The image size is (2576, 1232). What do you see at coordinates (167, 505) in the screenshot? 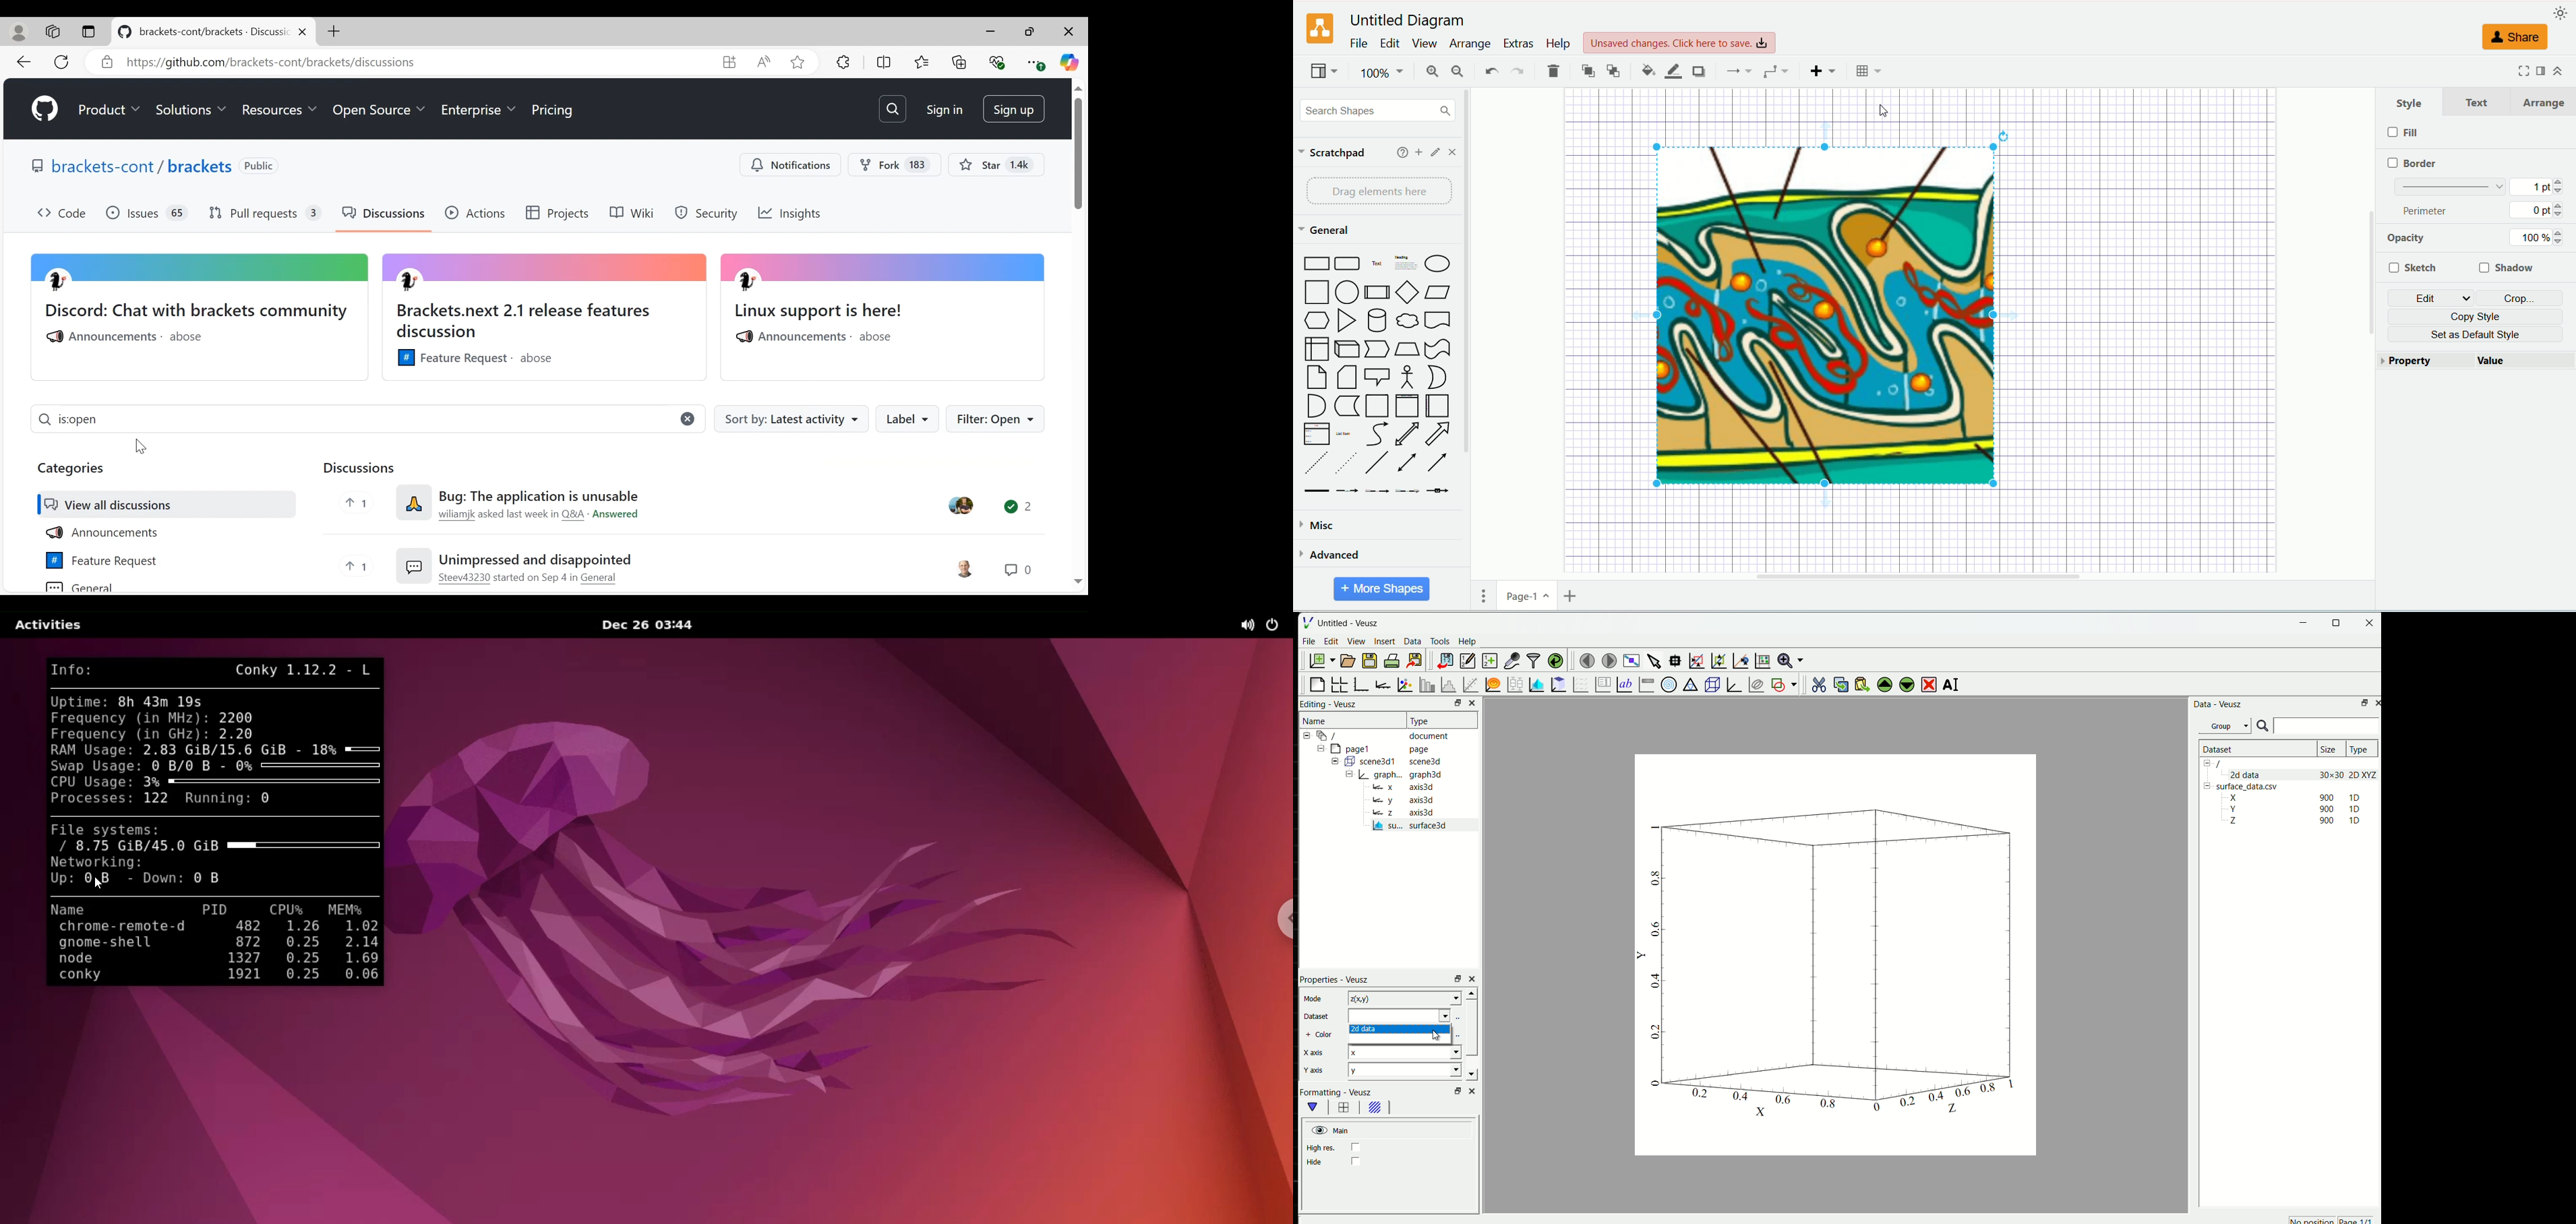
I see `View all discussions` at bounding box center [167, 505].